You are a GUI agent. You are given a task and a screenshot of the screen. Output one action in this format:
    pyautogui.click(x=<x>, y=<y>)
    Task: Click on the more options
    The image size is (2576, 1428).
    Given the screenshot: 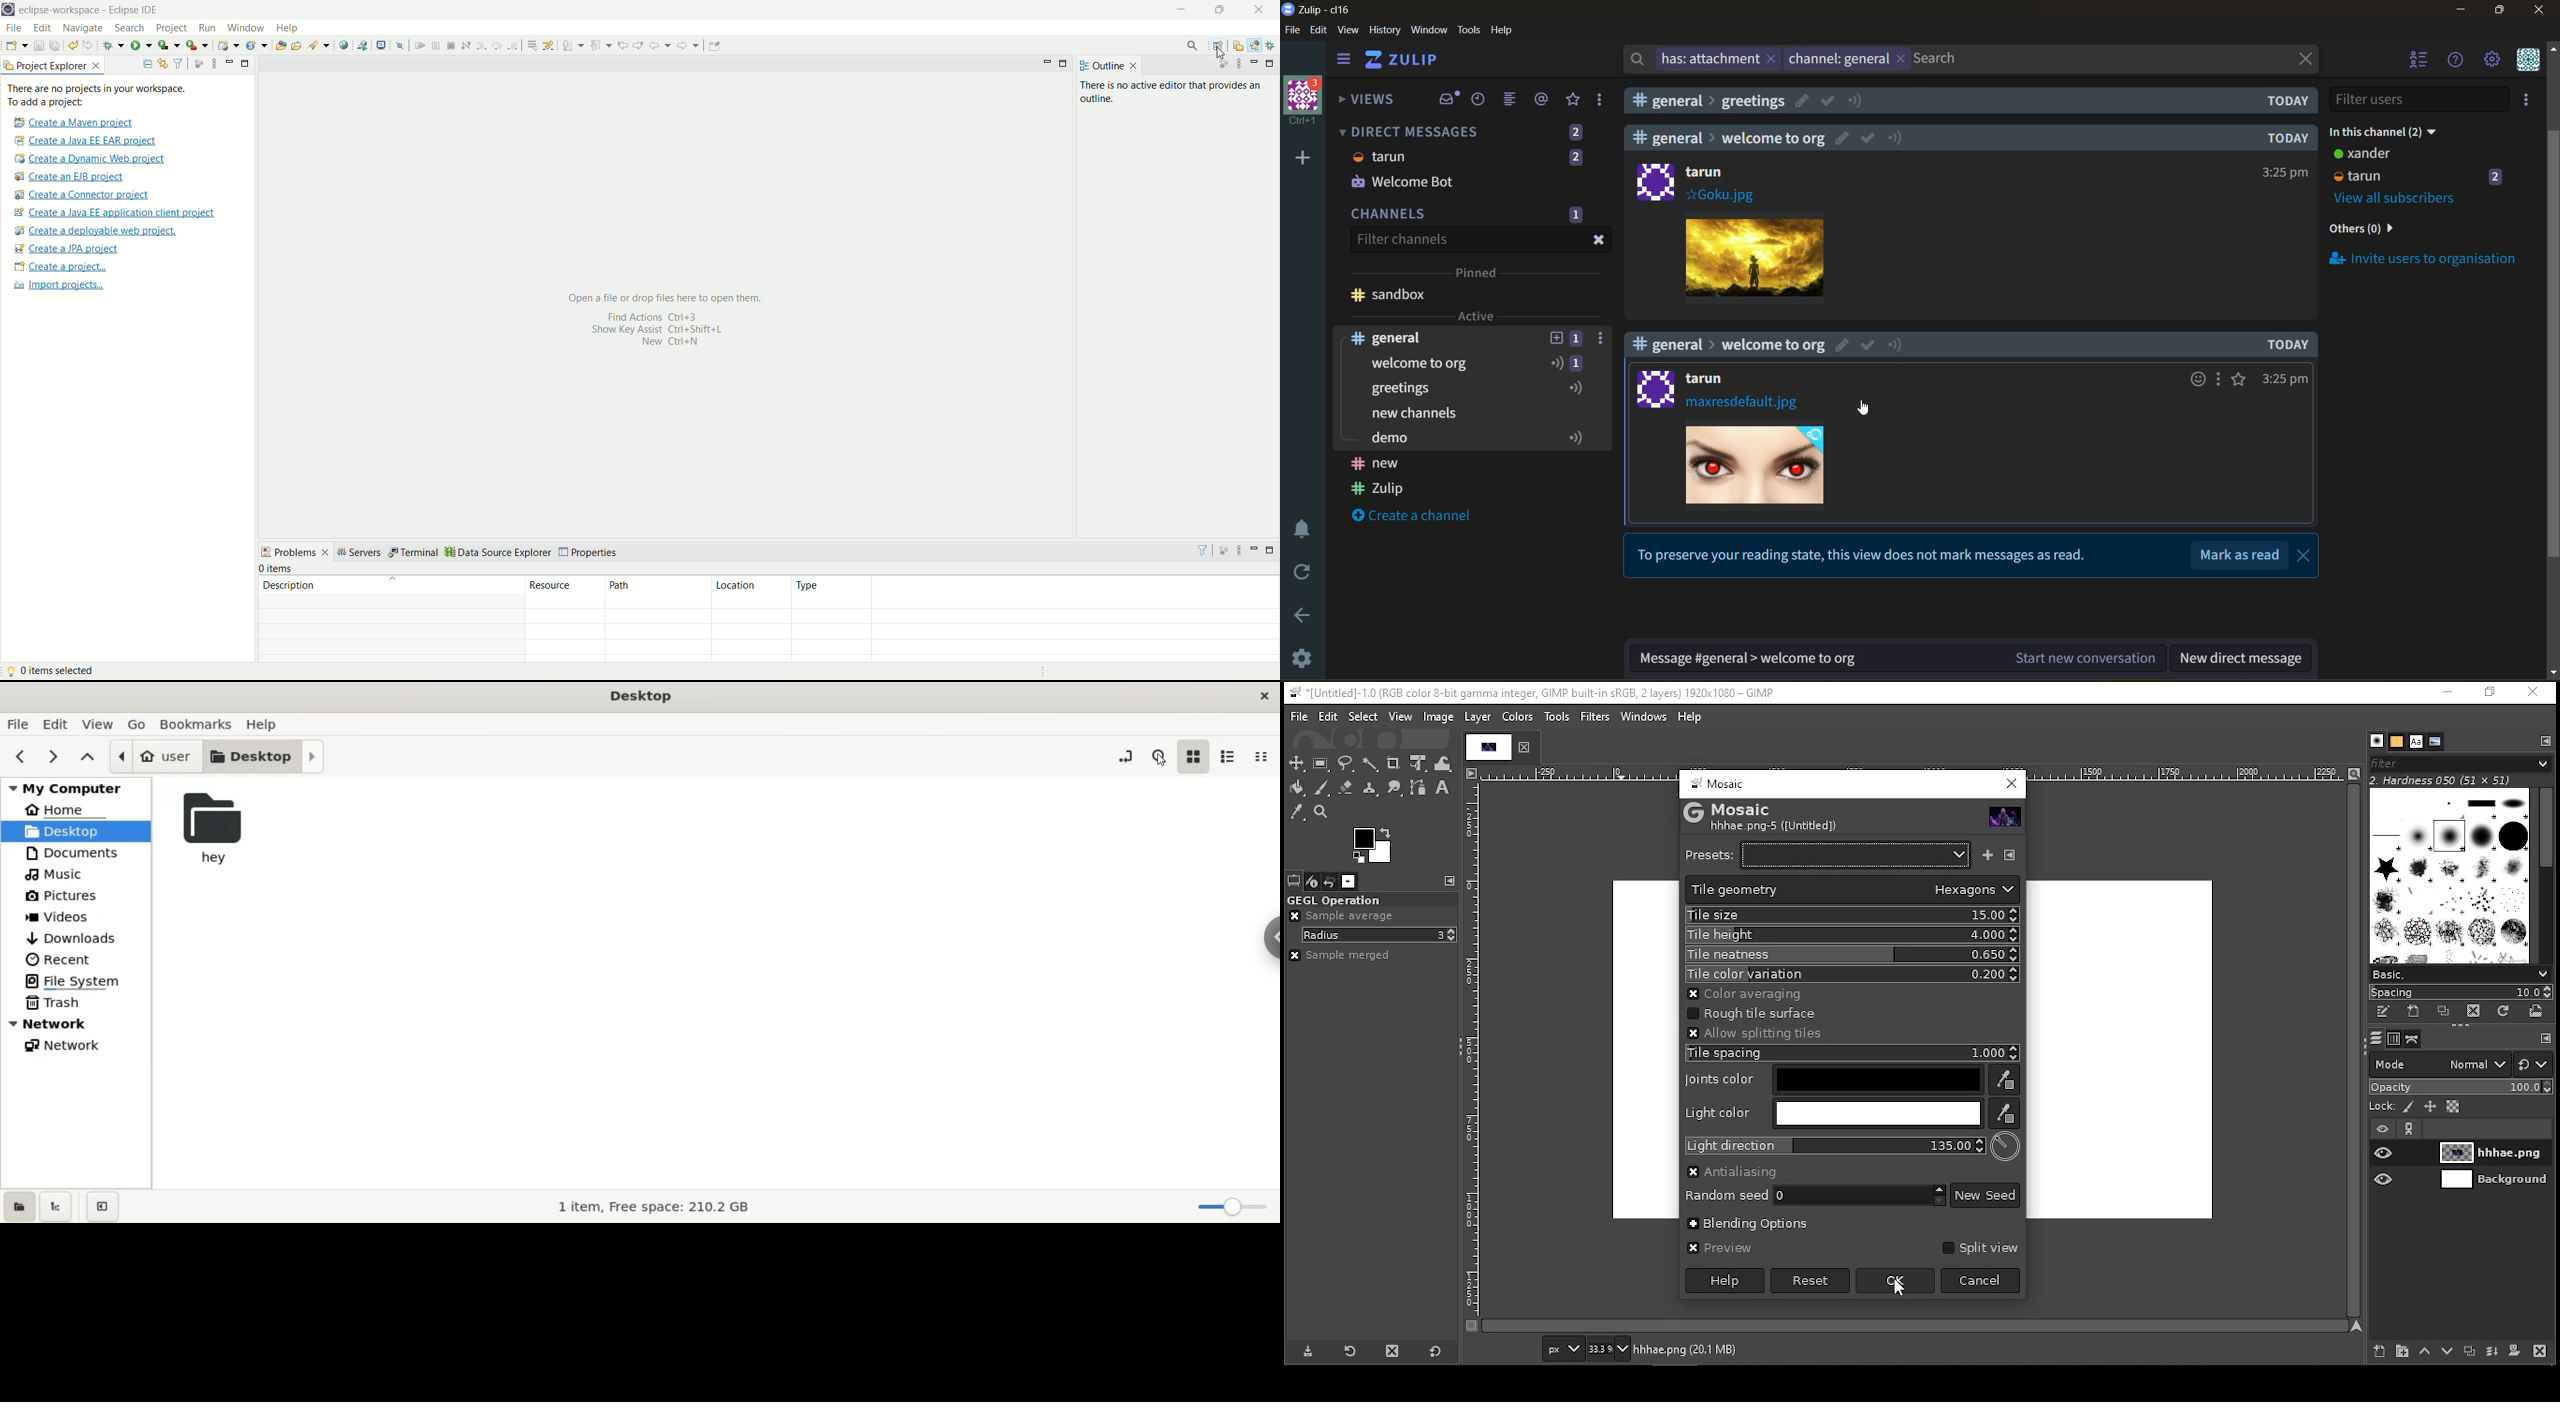 What is the action you would take?
    pyautogui.click(x=1599, y=339)
    